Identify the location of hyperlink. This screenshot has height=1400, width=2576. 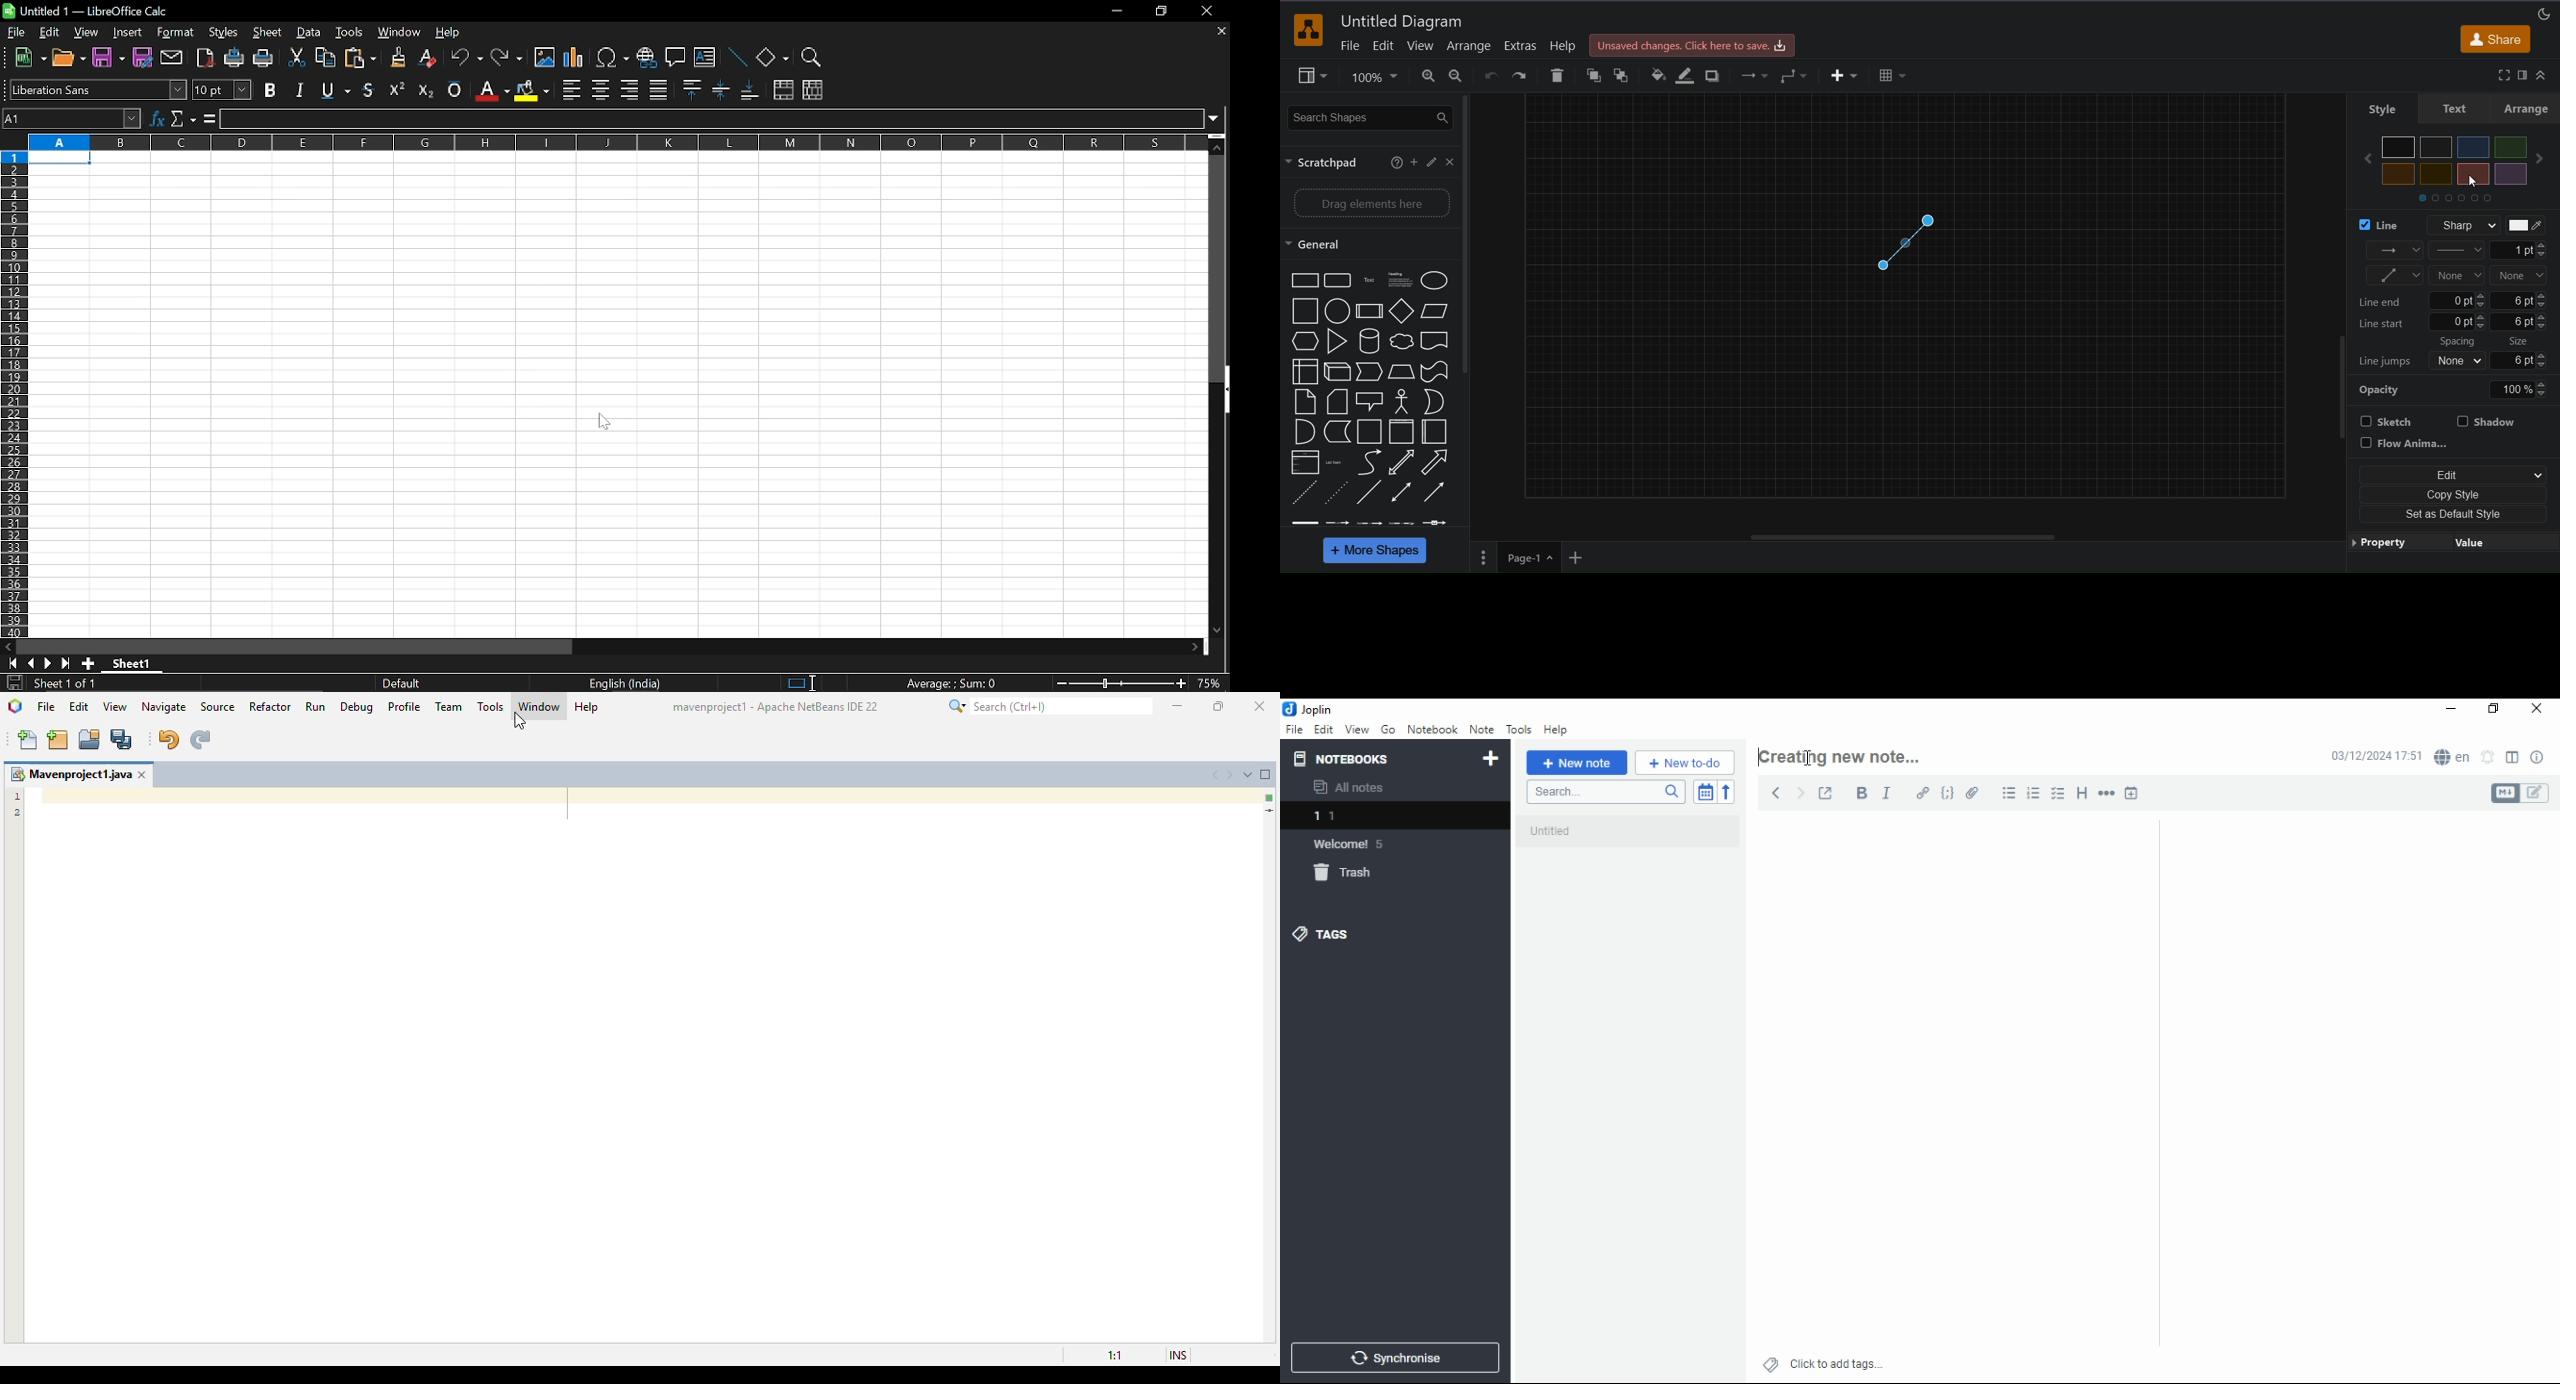
(1923, 794).